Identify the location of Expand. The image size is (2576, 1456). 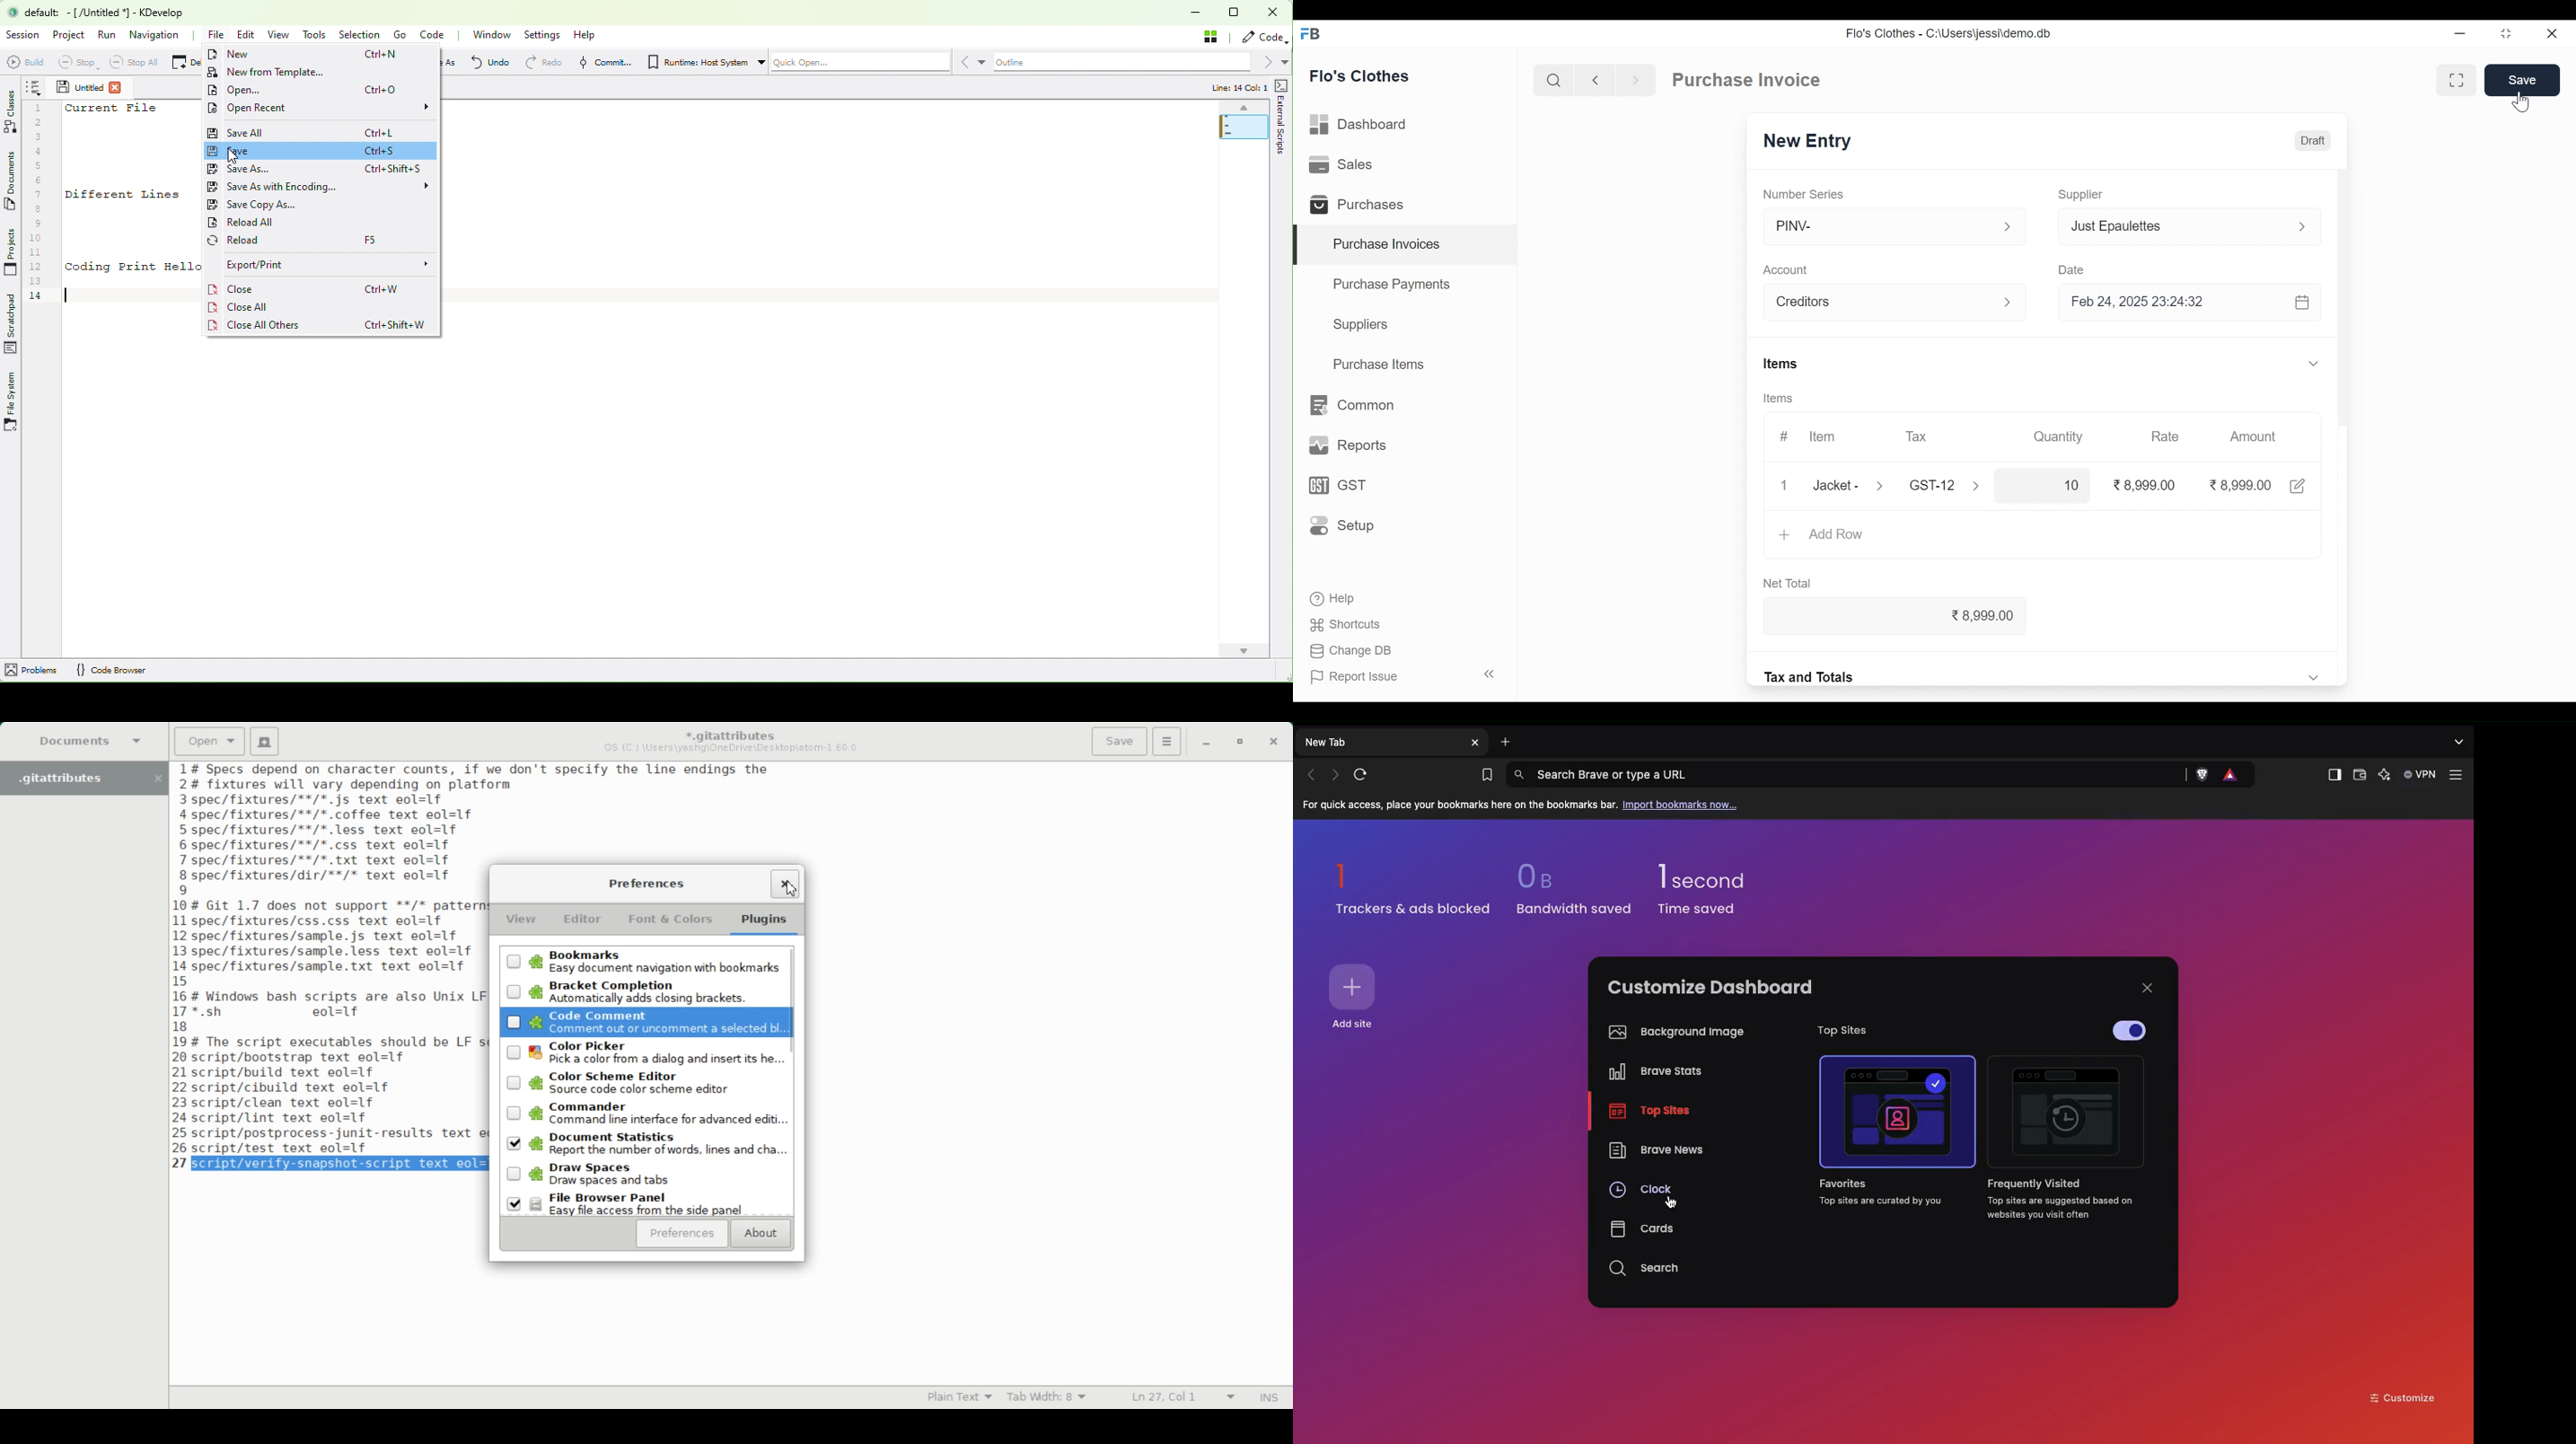
(2314, 676).